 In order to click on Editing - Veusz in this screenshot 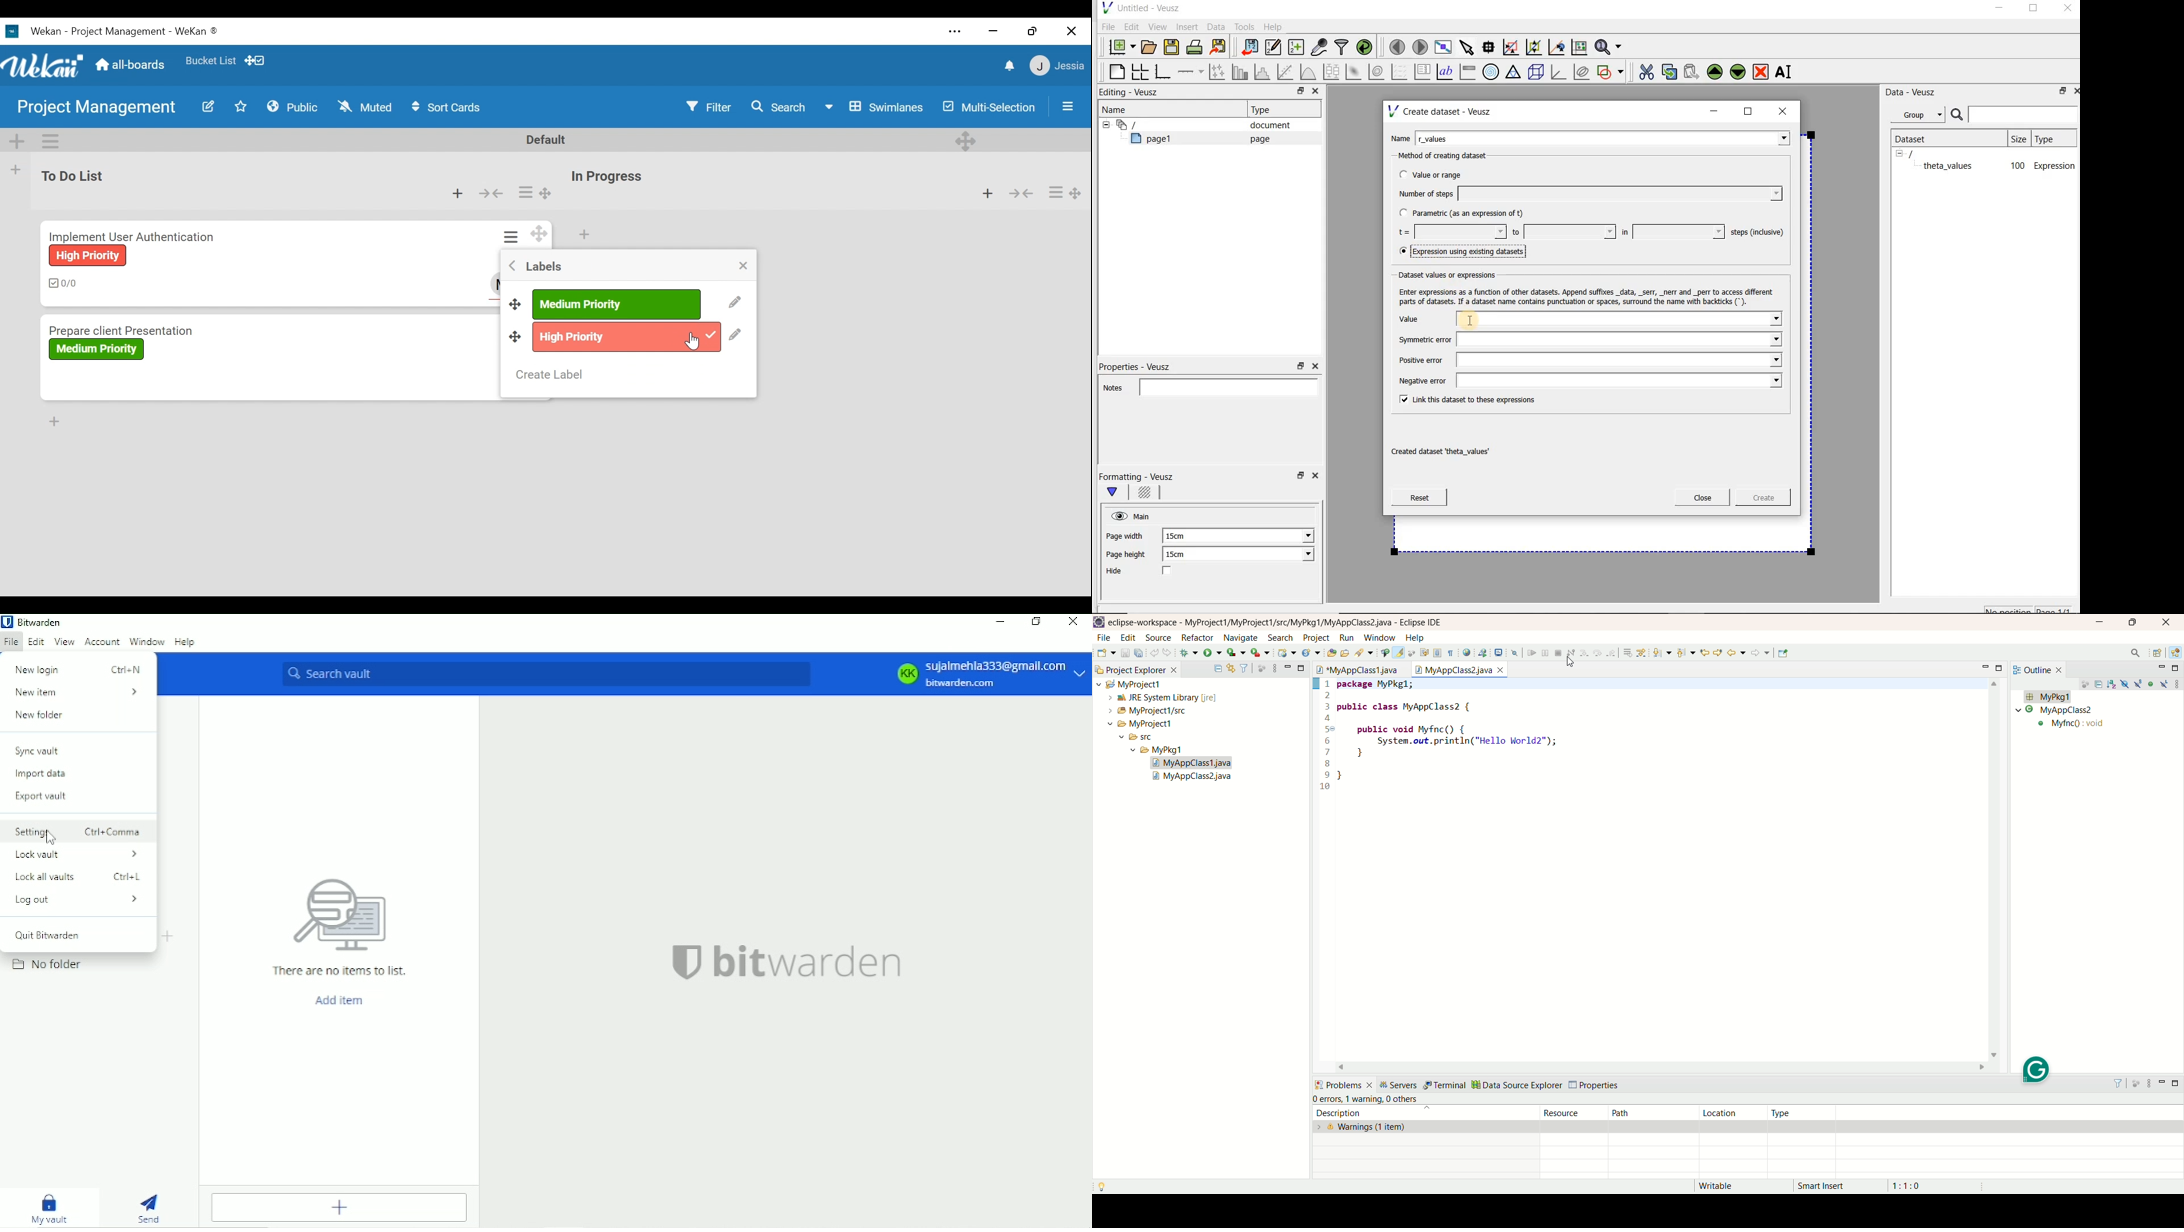, I will do `click(1131, 93)`.